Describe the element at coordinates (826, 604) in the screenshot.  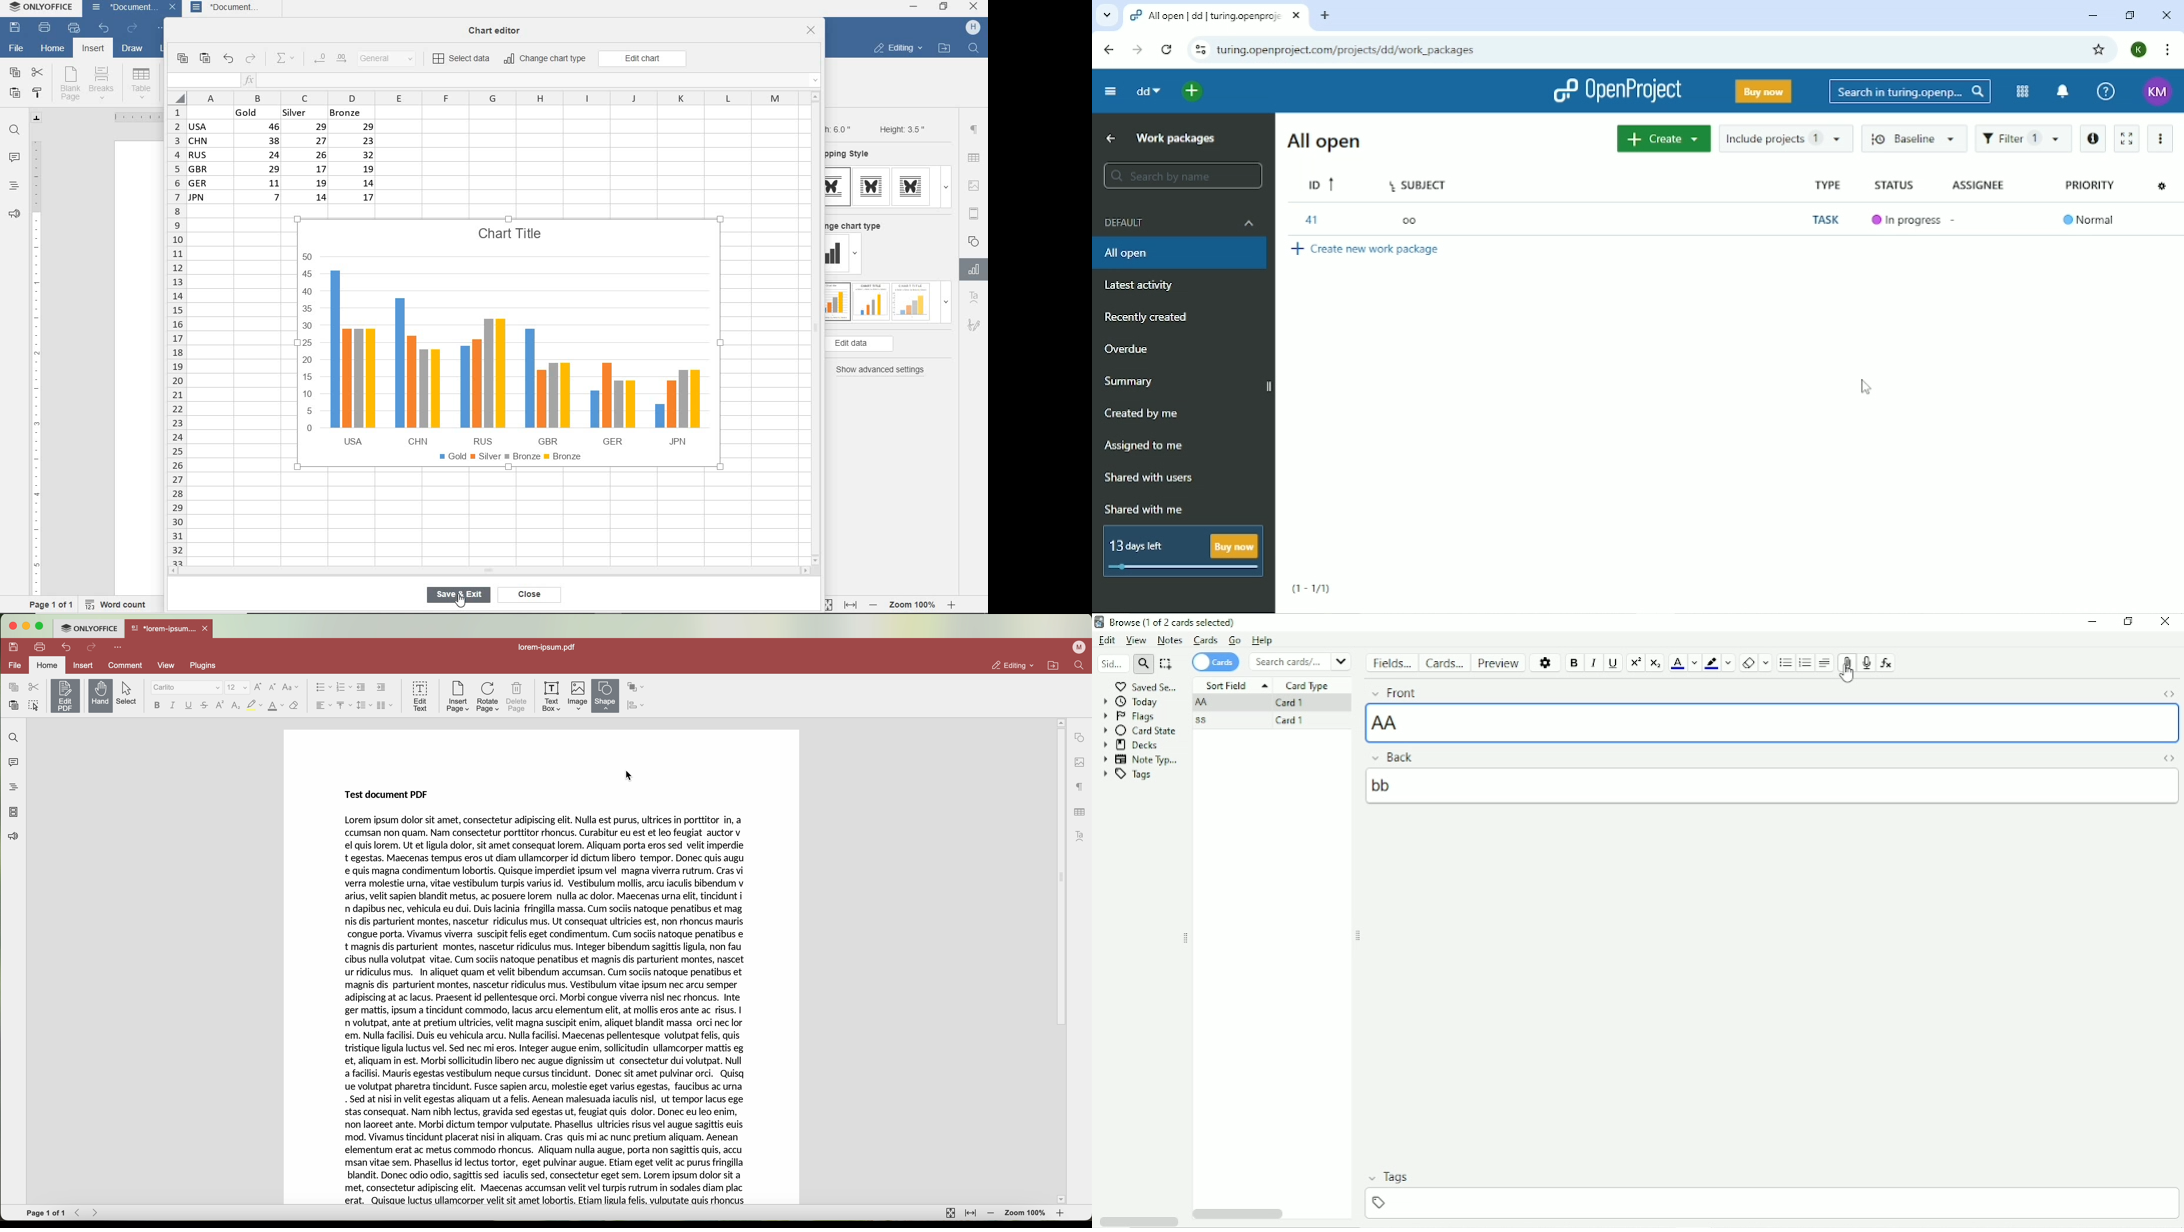
I see `fit to page` at that location.